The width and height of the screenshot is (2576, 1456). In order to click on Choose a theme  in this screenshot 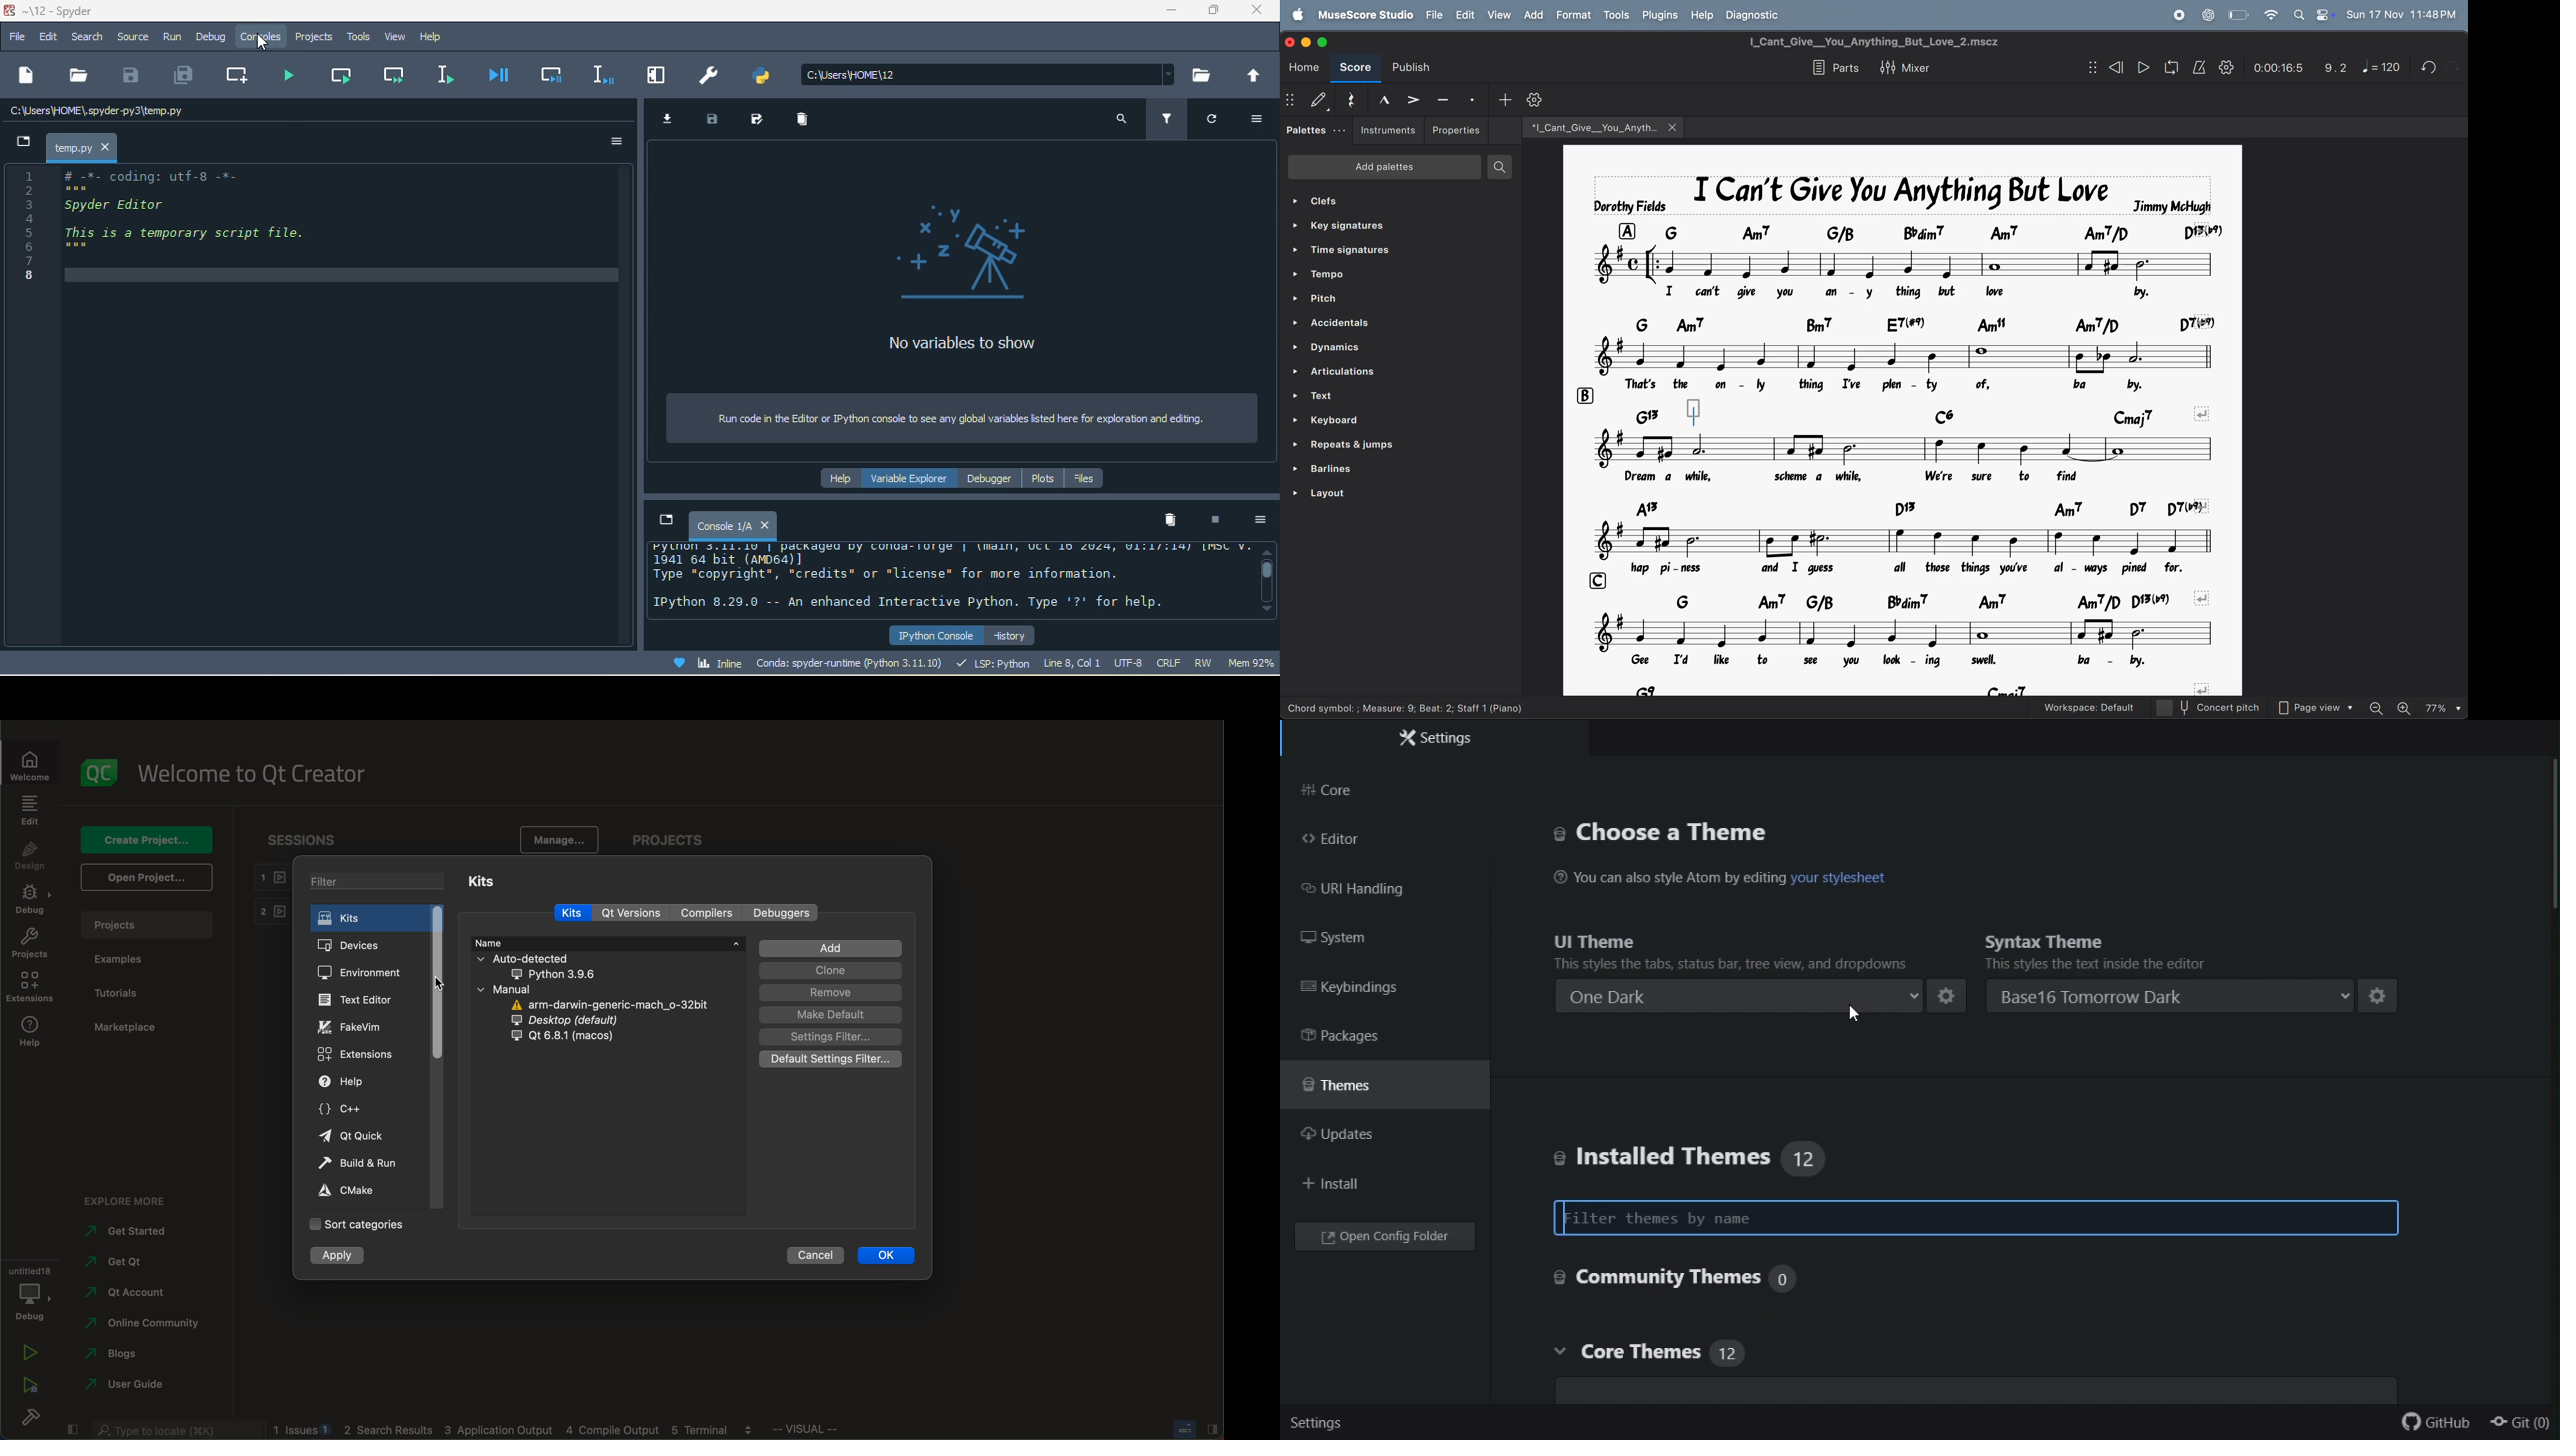, I will do `click(1711, 830)`.